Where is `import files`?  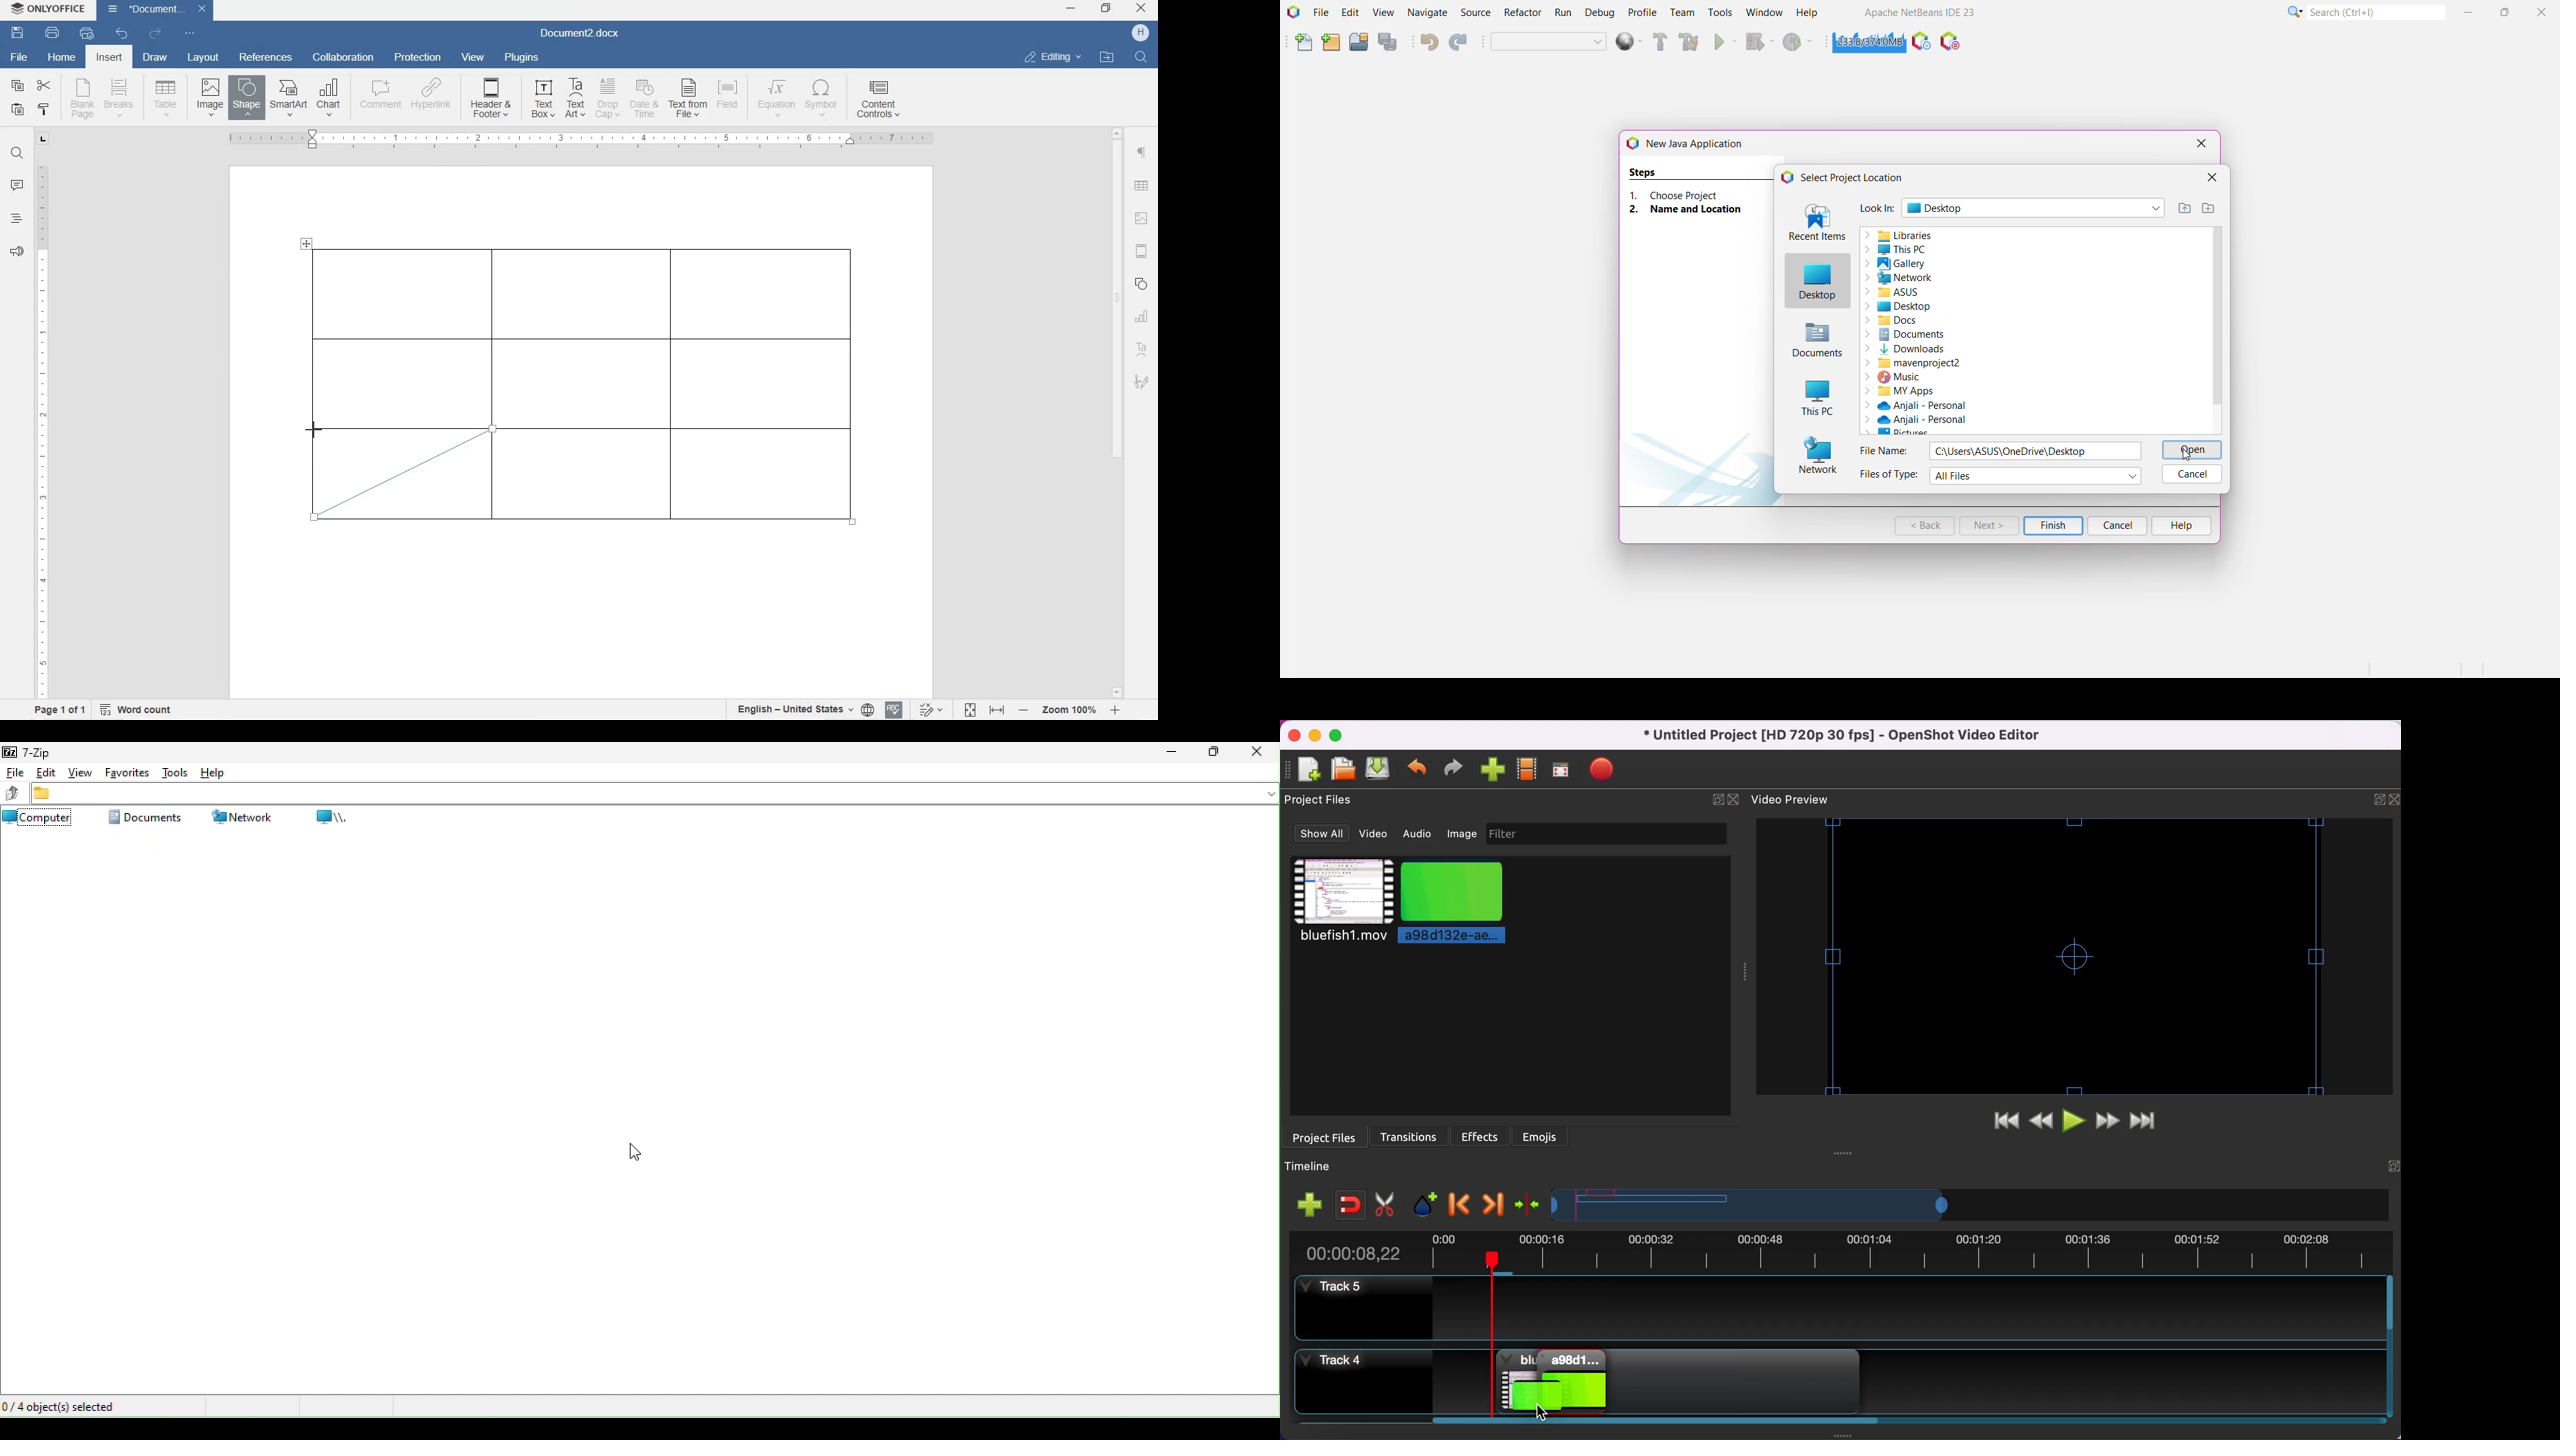
import files is located at coordinates (1489, 772).